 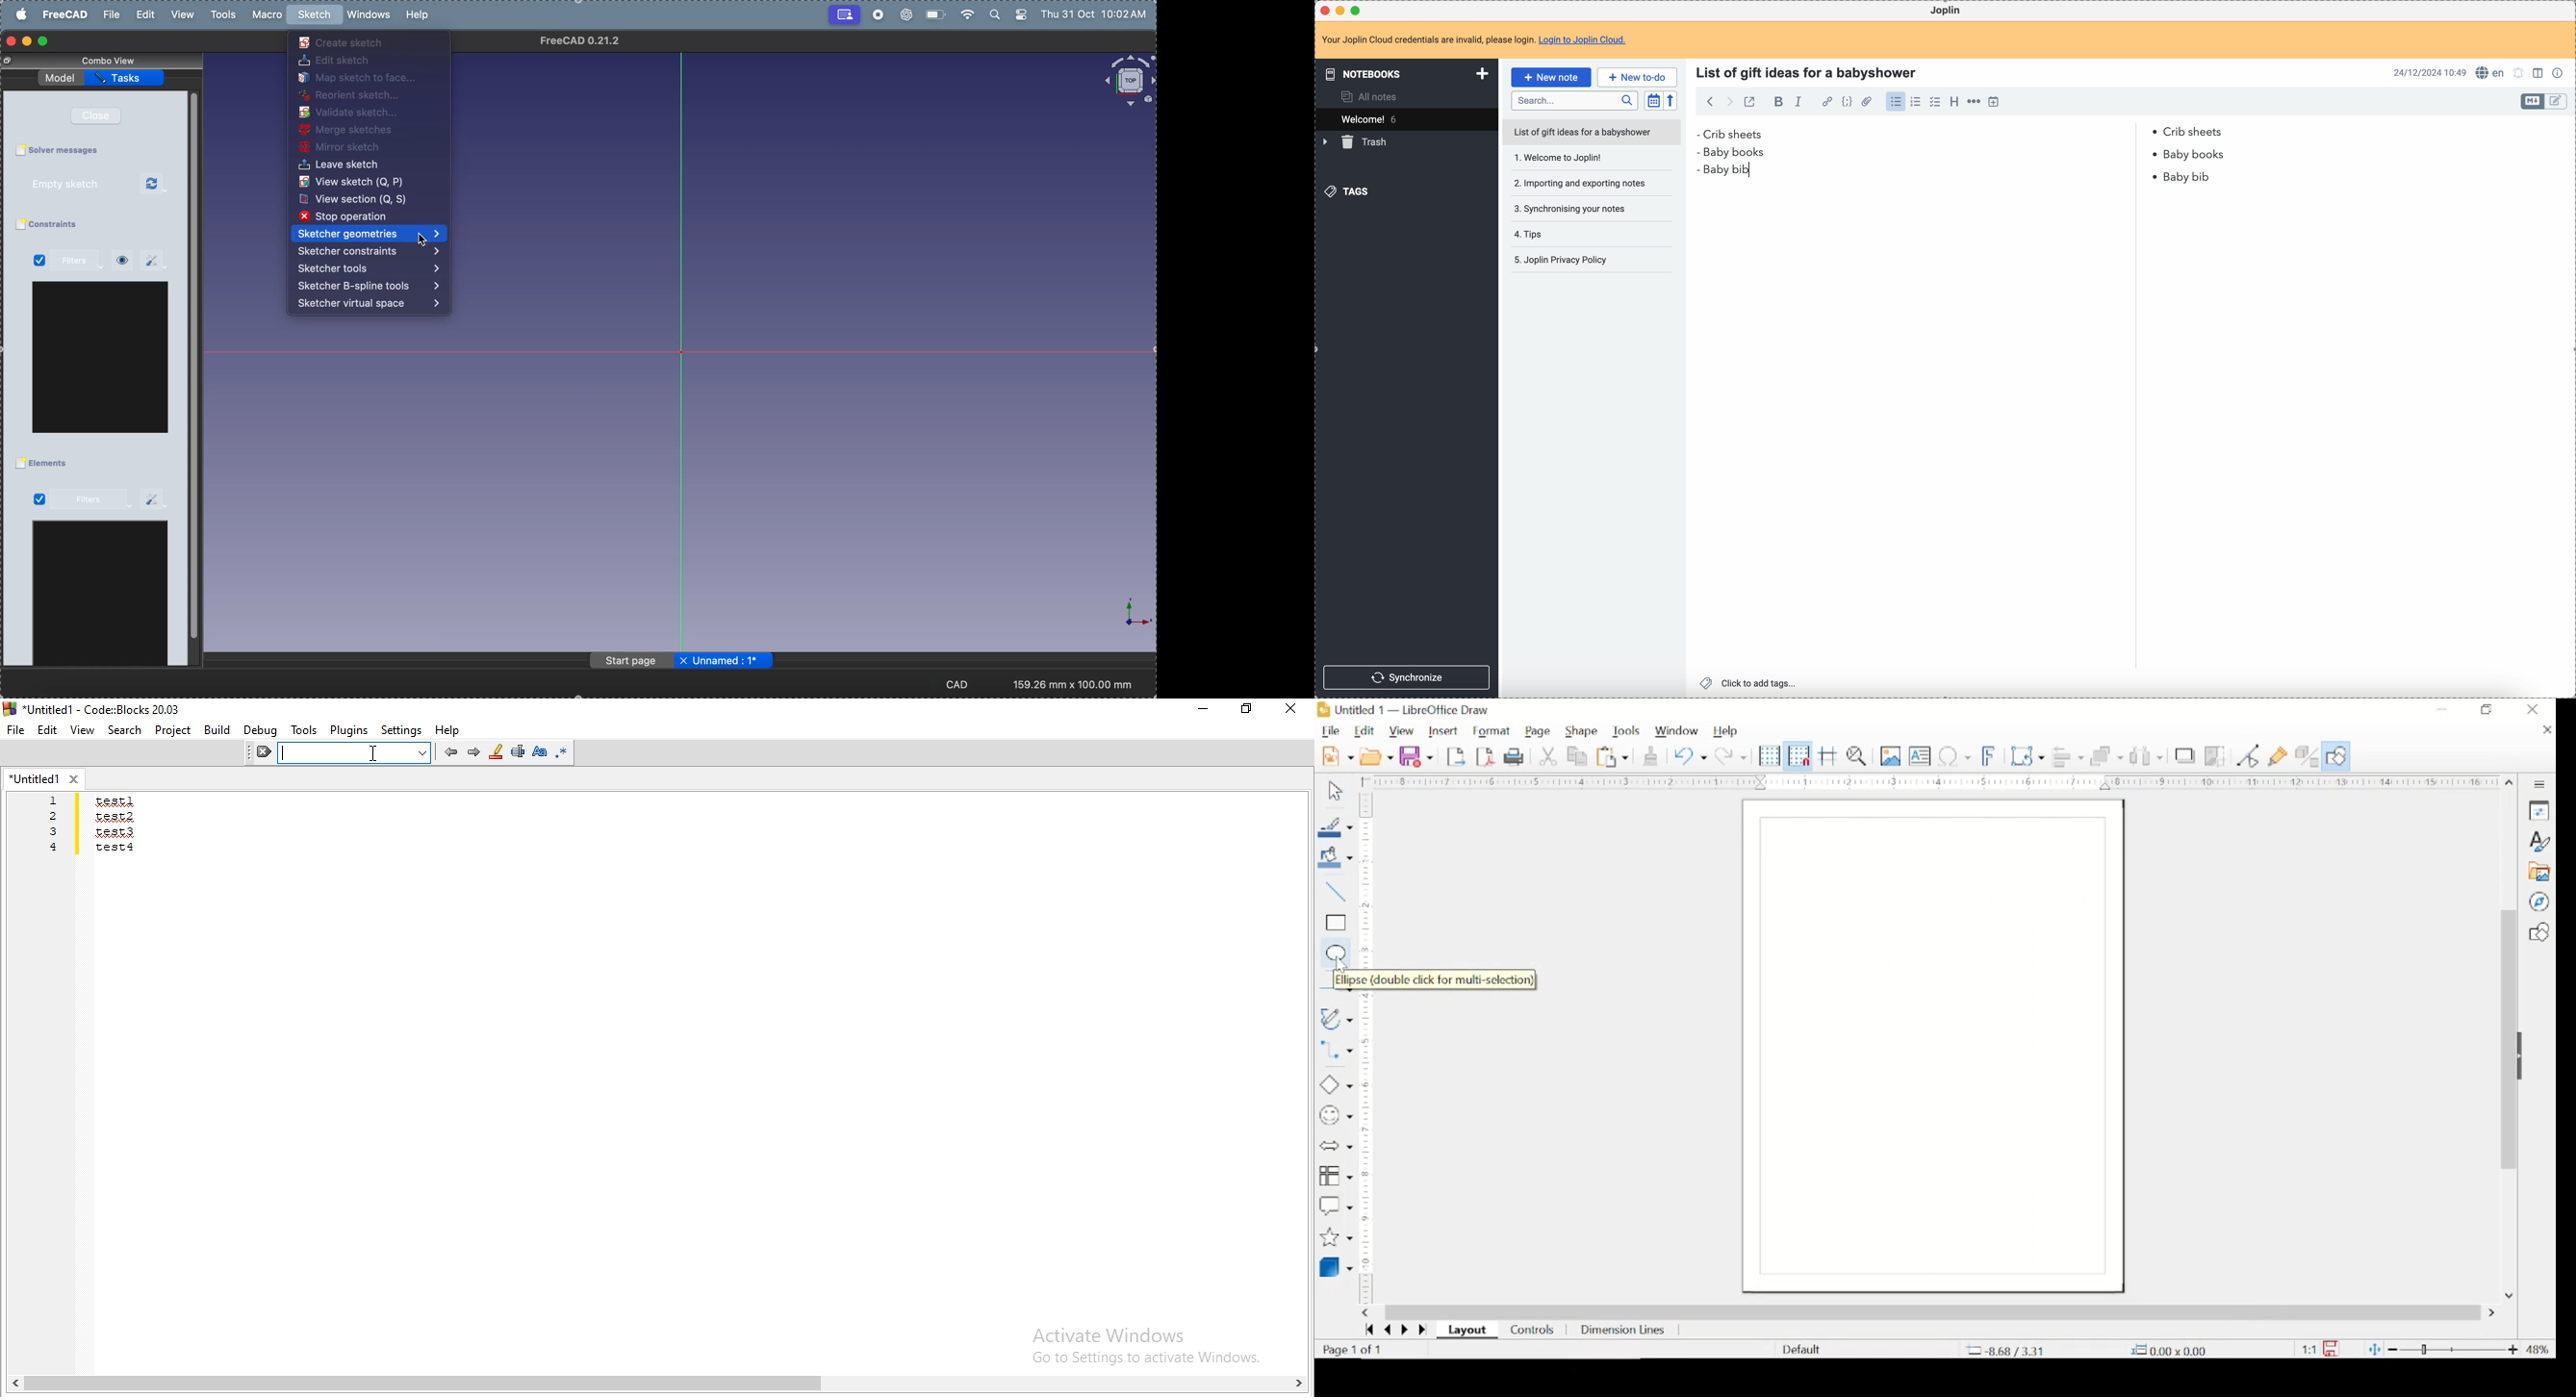 What do you see at coordinates (1369, 1150) in the screenshot?
I see `margin` at bounding box center [1369, 1150].